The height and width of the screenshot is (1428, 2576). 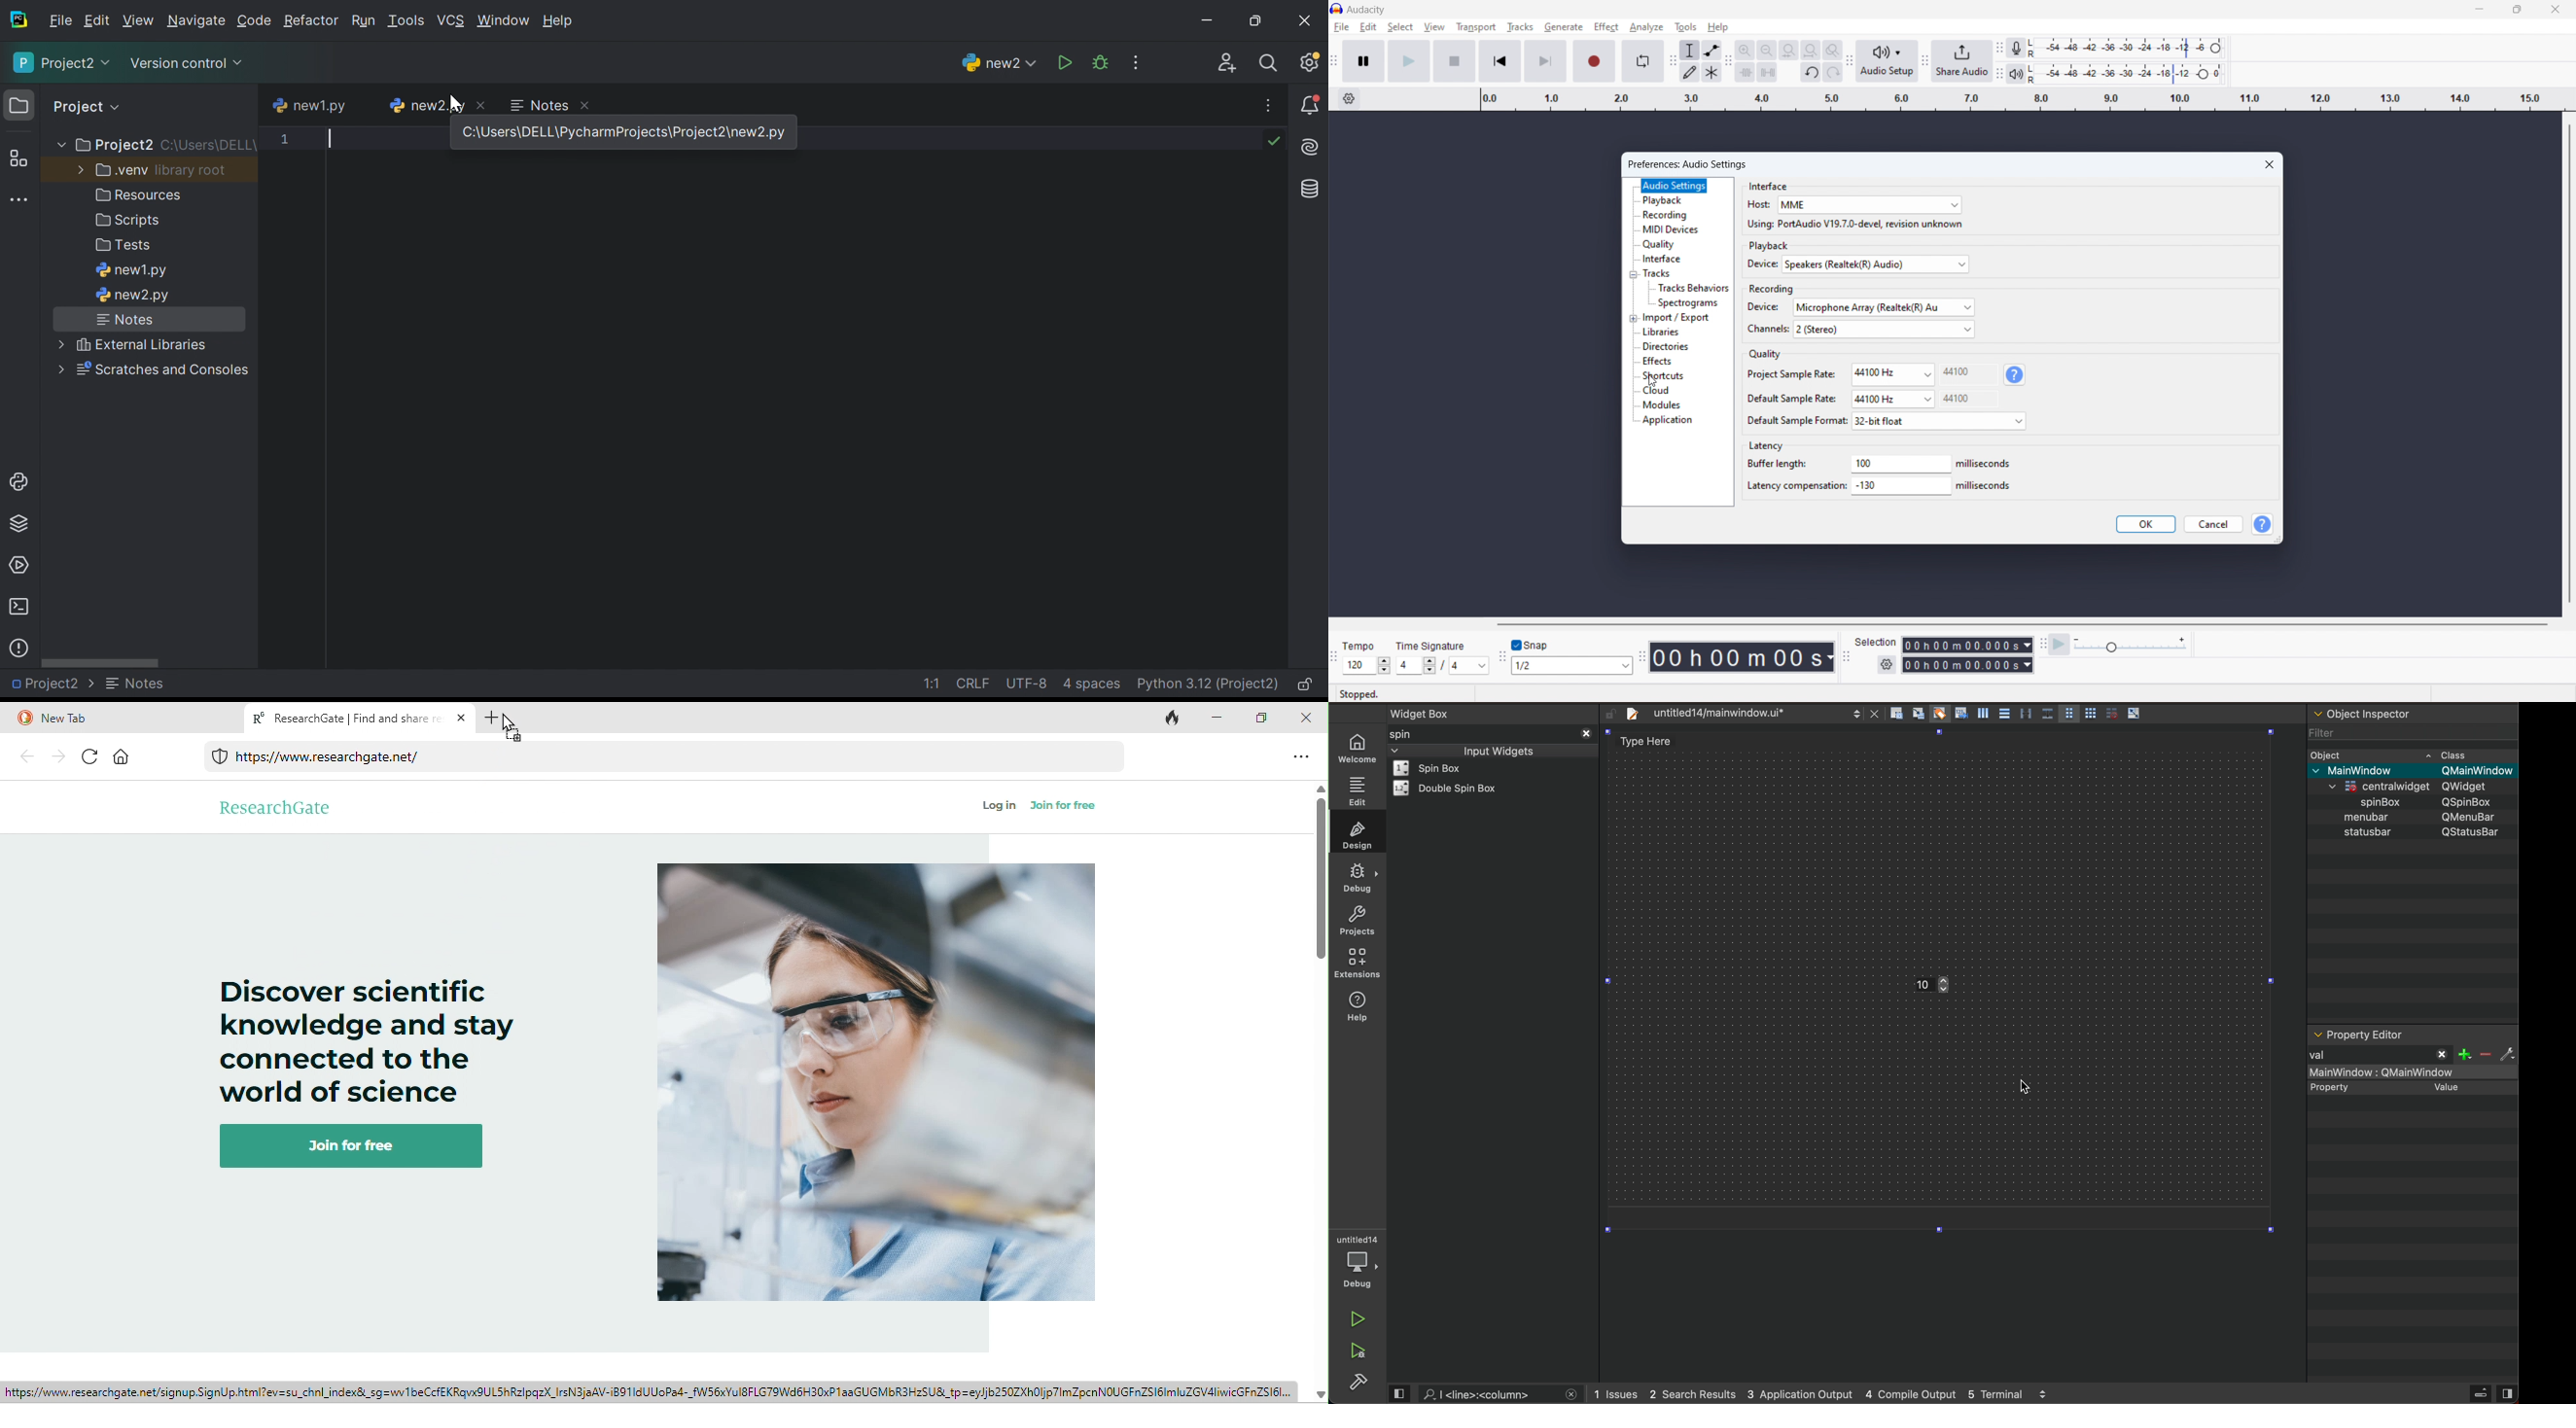 I want to click on design, so click(x=1355, y=833).